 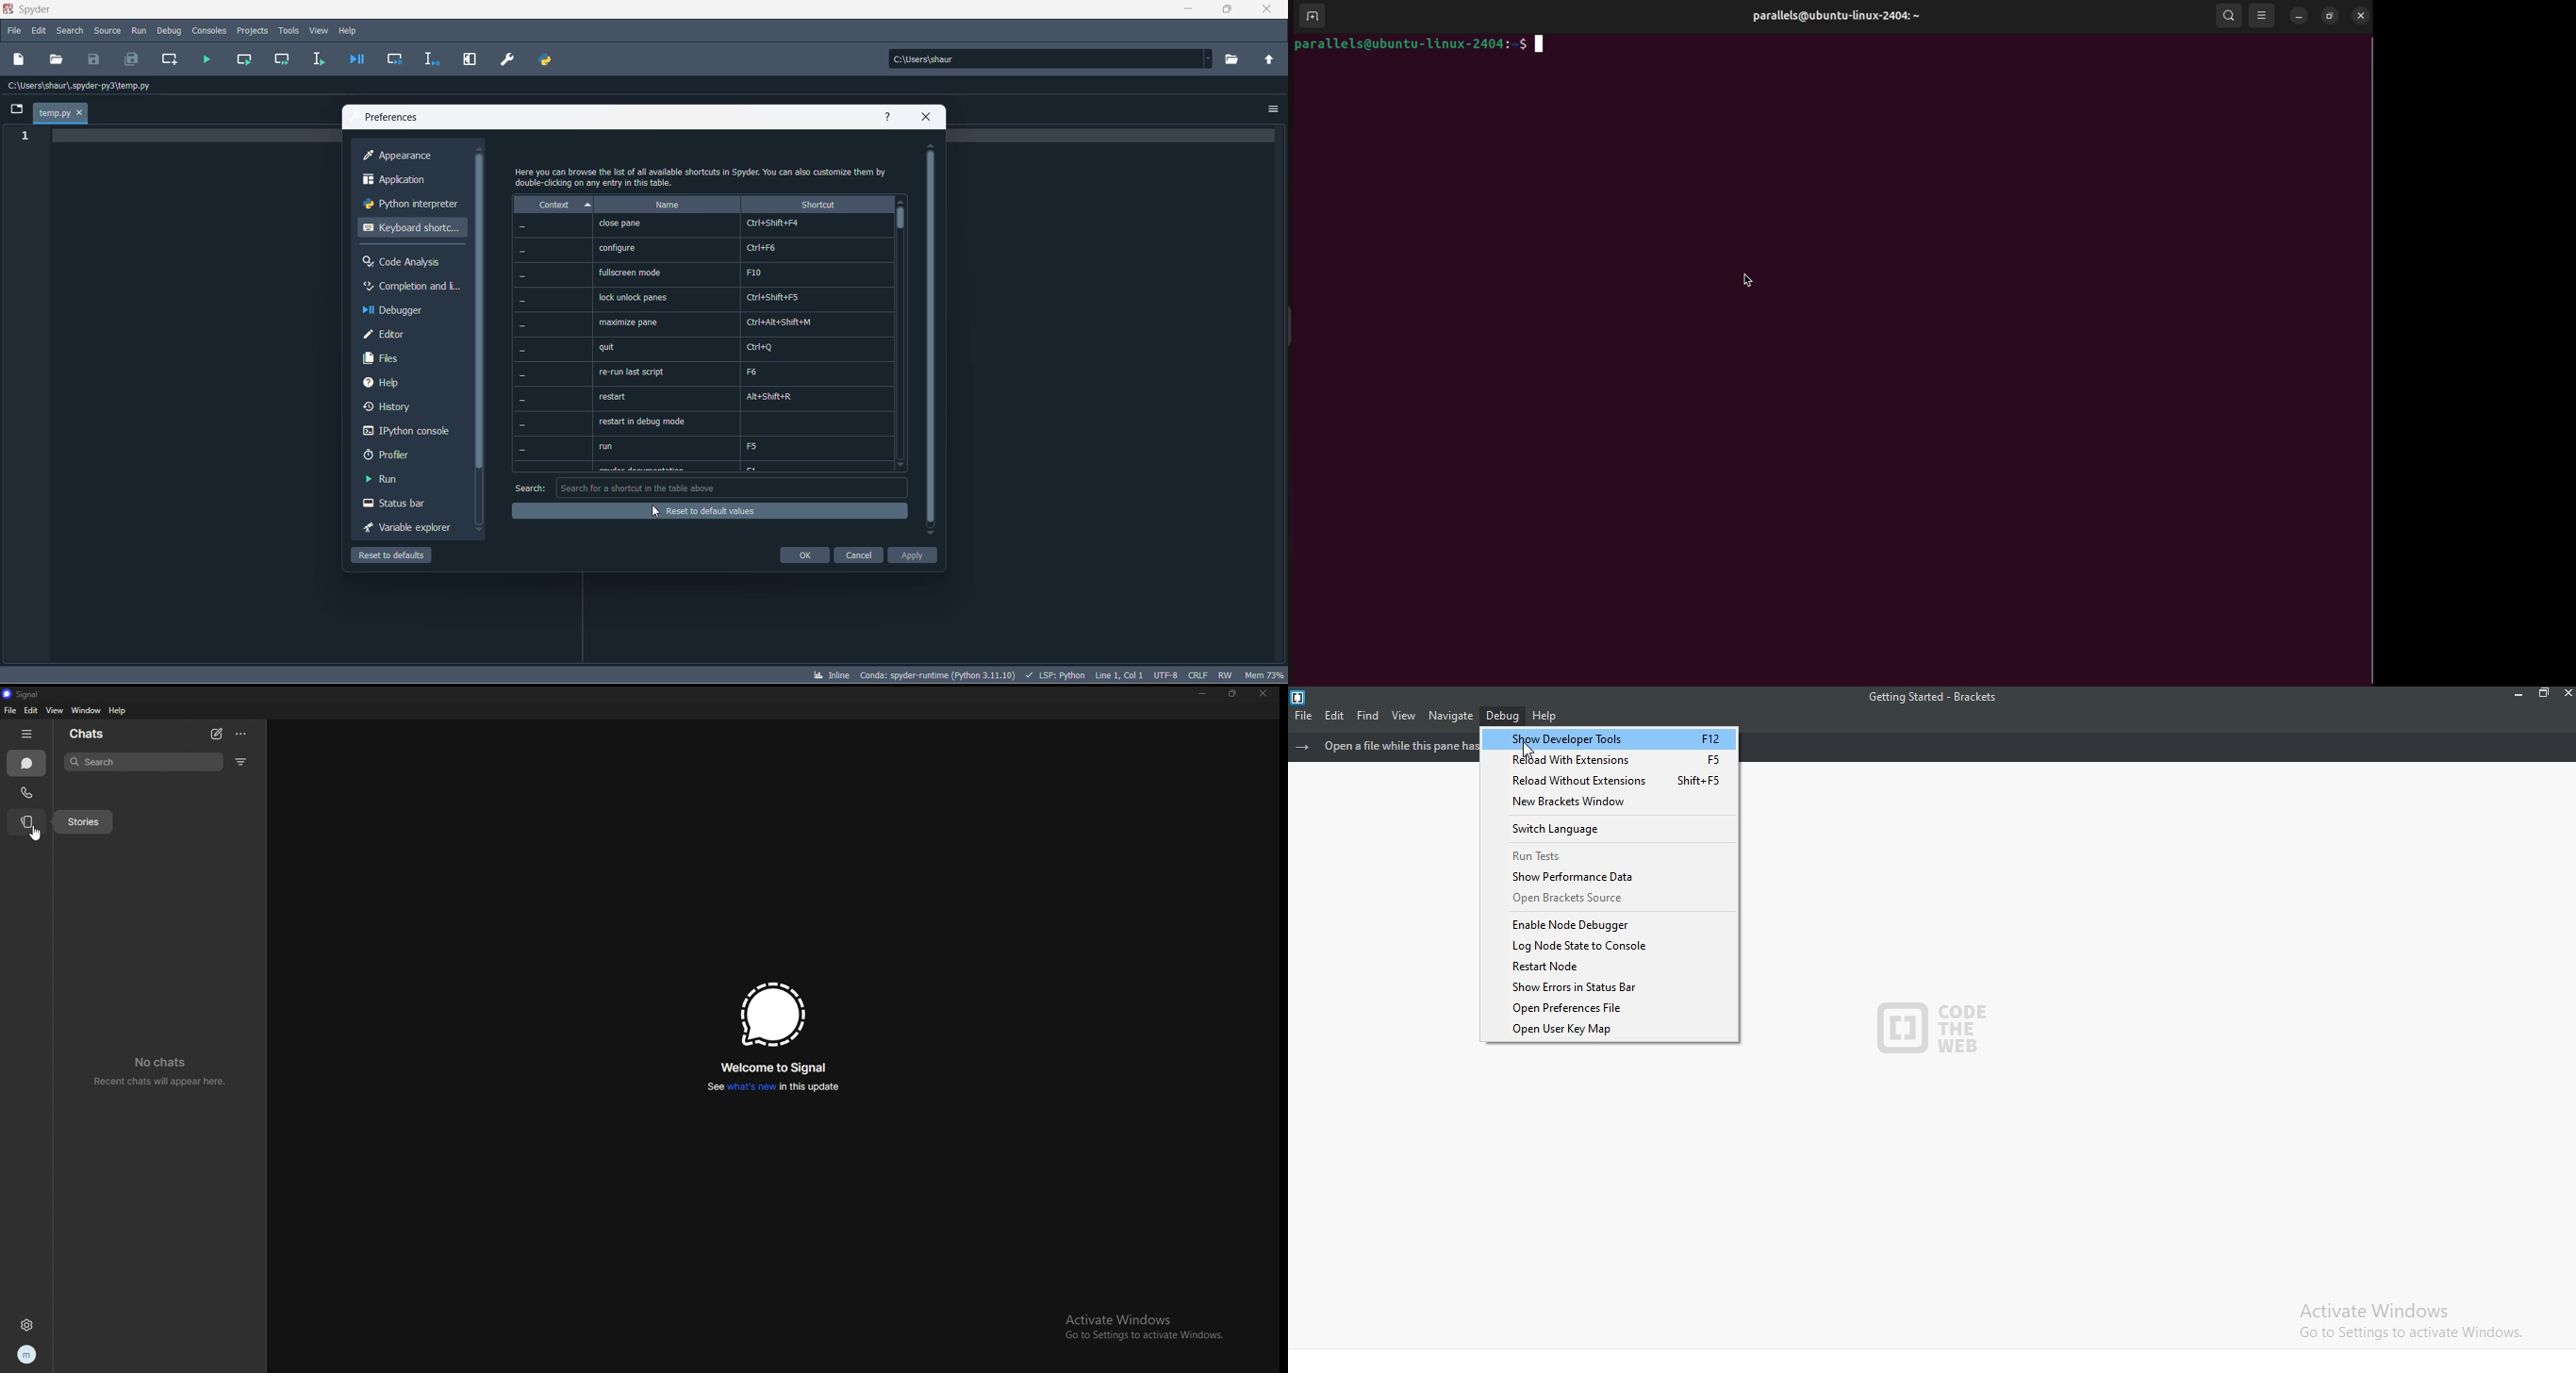 What do you see at coordinates (1610, 945) in the screenshot?
I see `Log Node state to console` at bounding box center [1610, 945].